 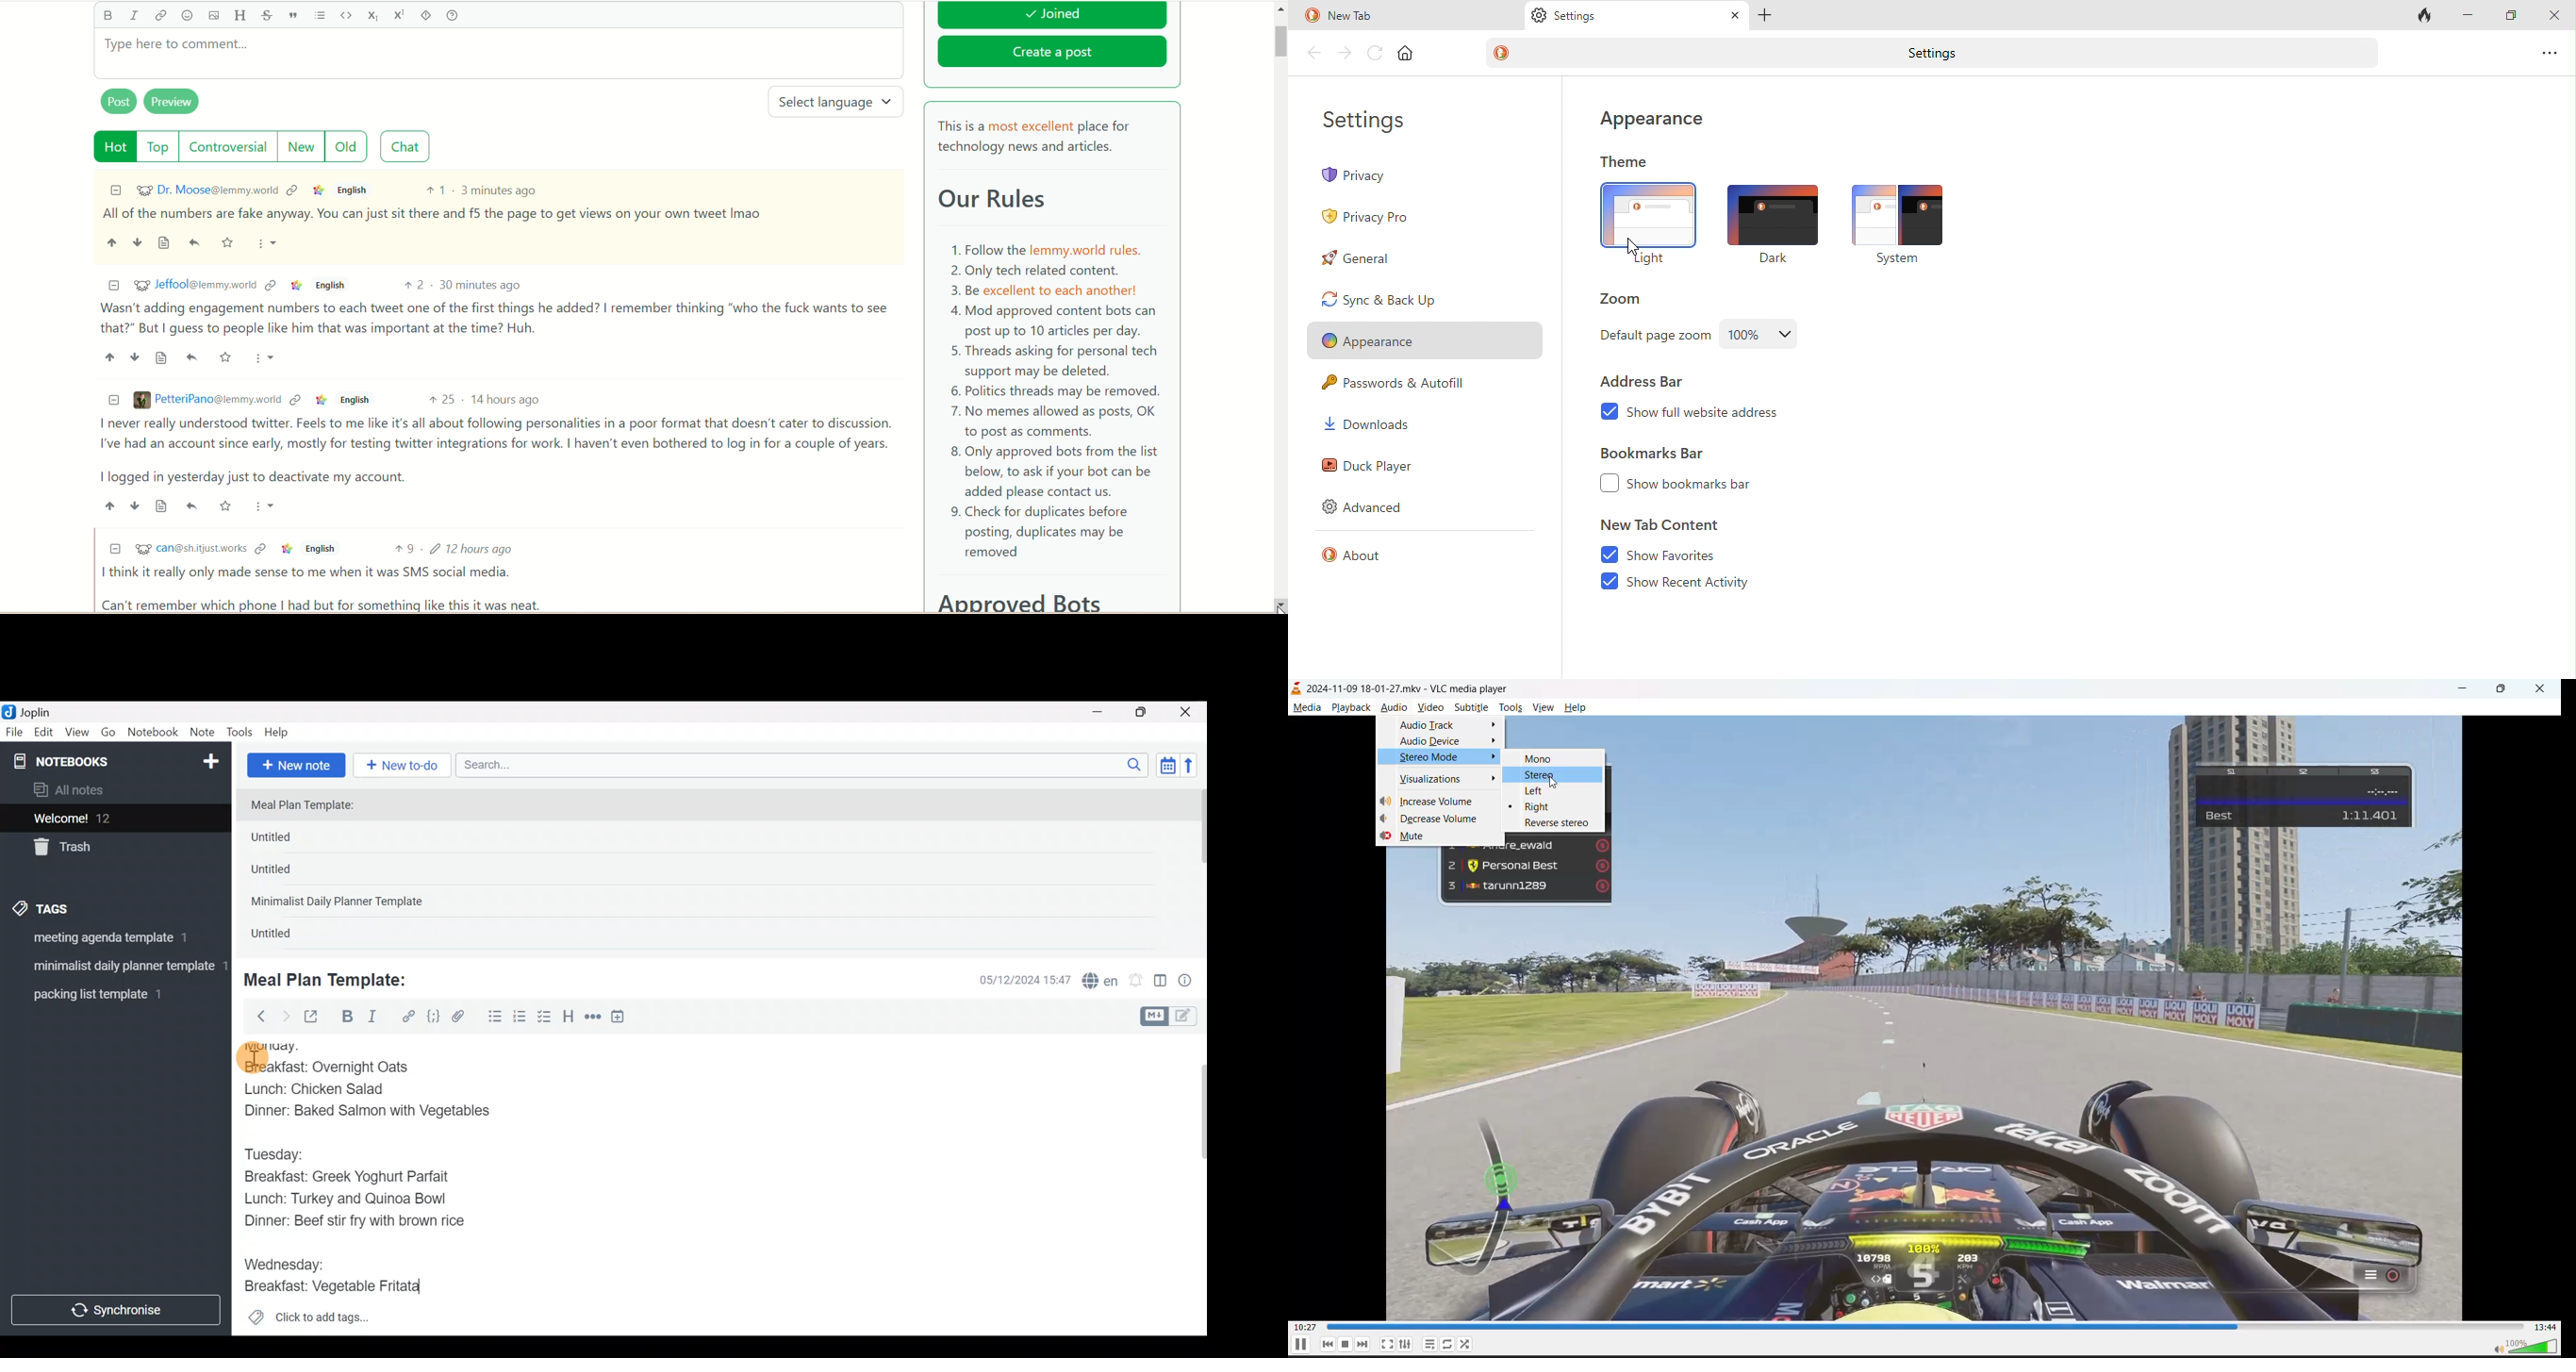 I want to click on All notes, so click(x=113, y=791).